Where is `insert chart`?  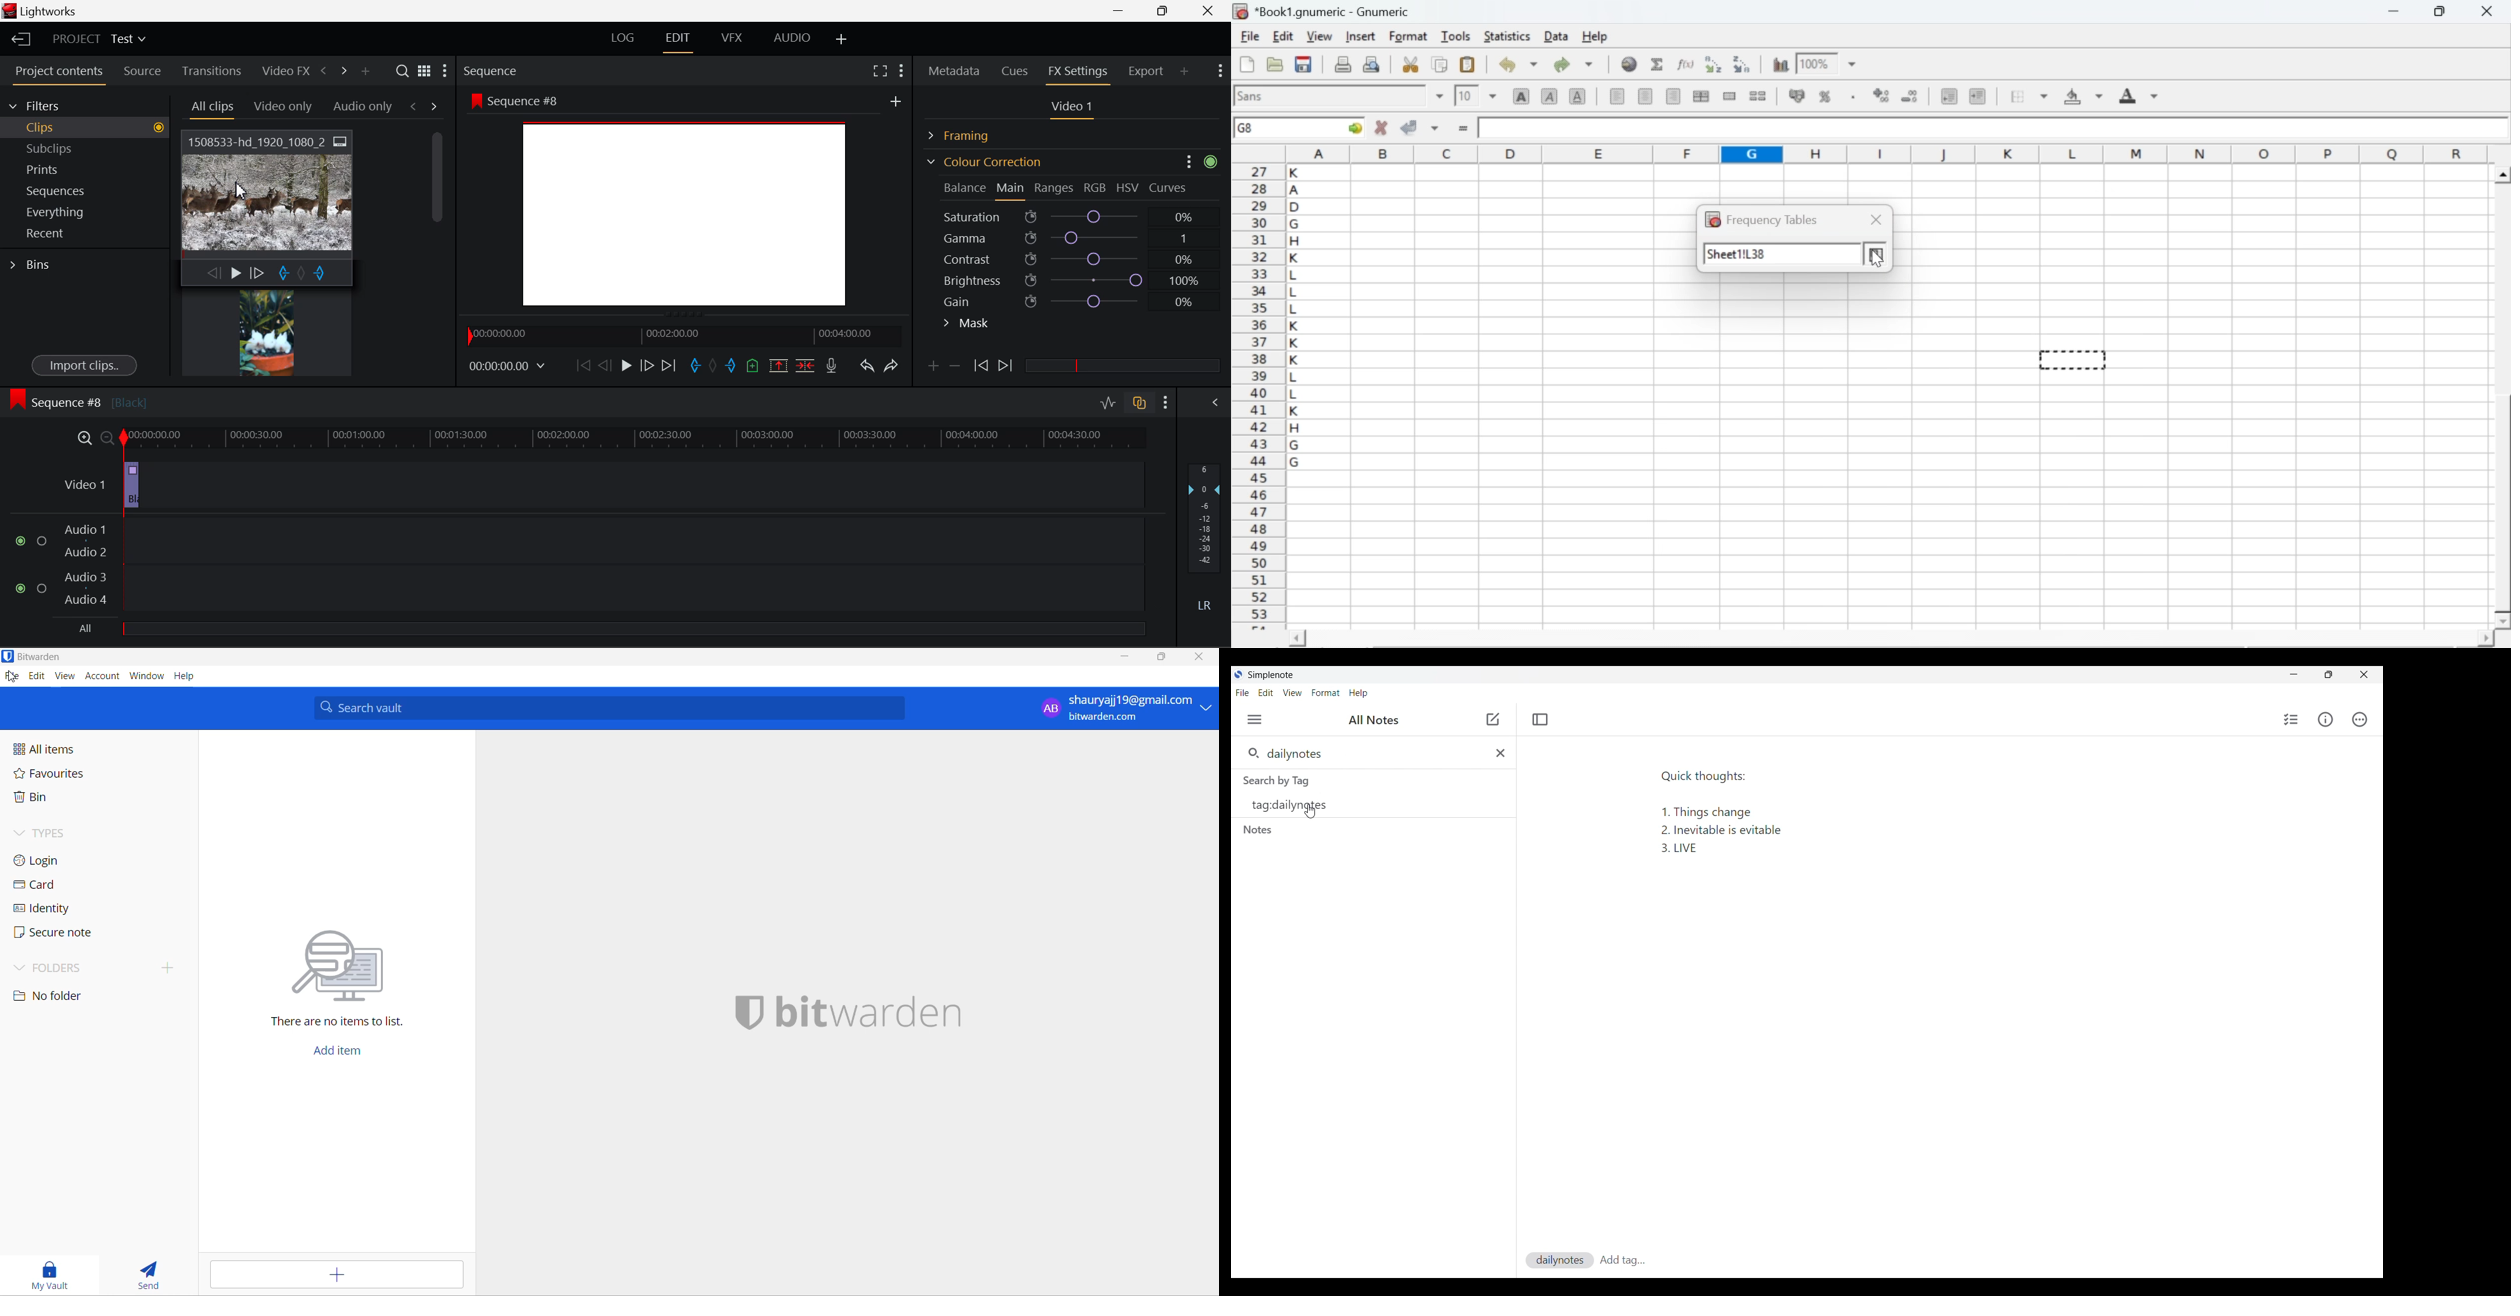
insert chart is located at coordinates (1781, 63).